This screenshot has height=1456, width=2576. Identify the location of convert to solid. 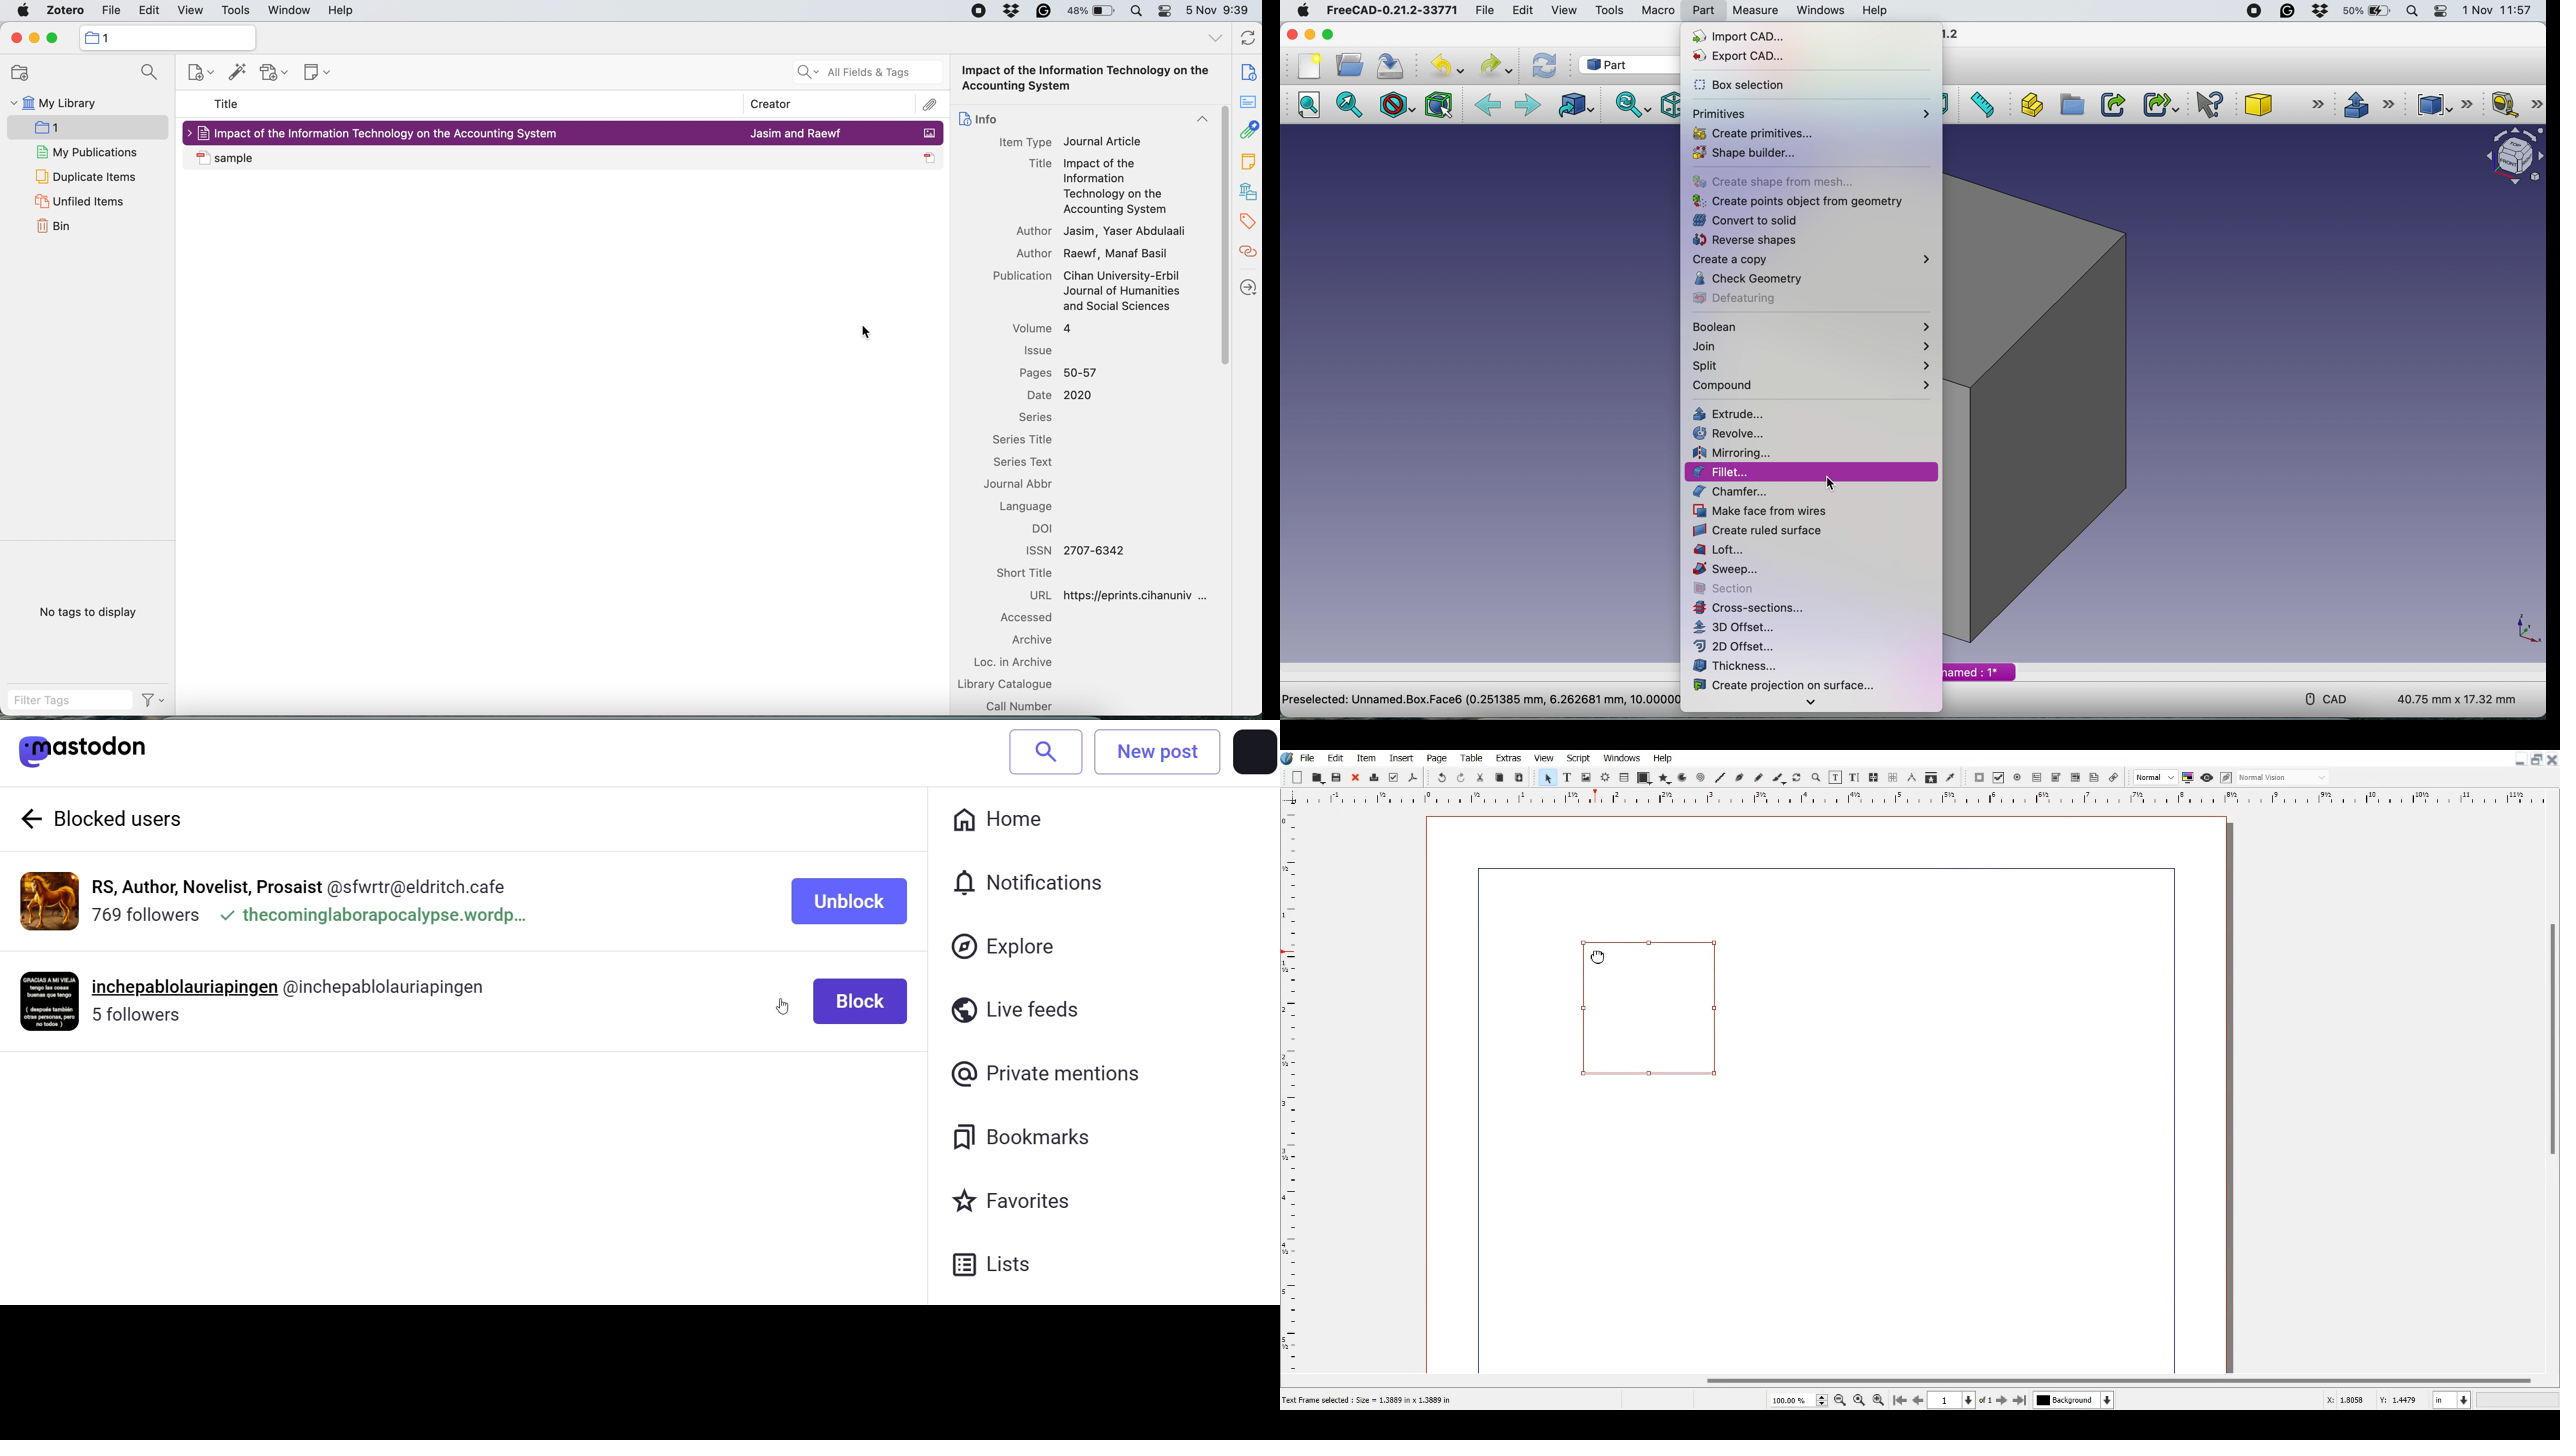
(1747, 219).